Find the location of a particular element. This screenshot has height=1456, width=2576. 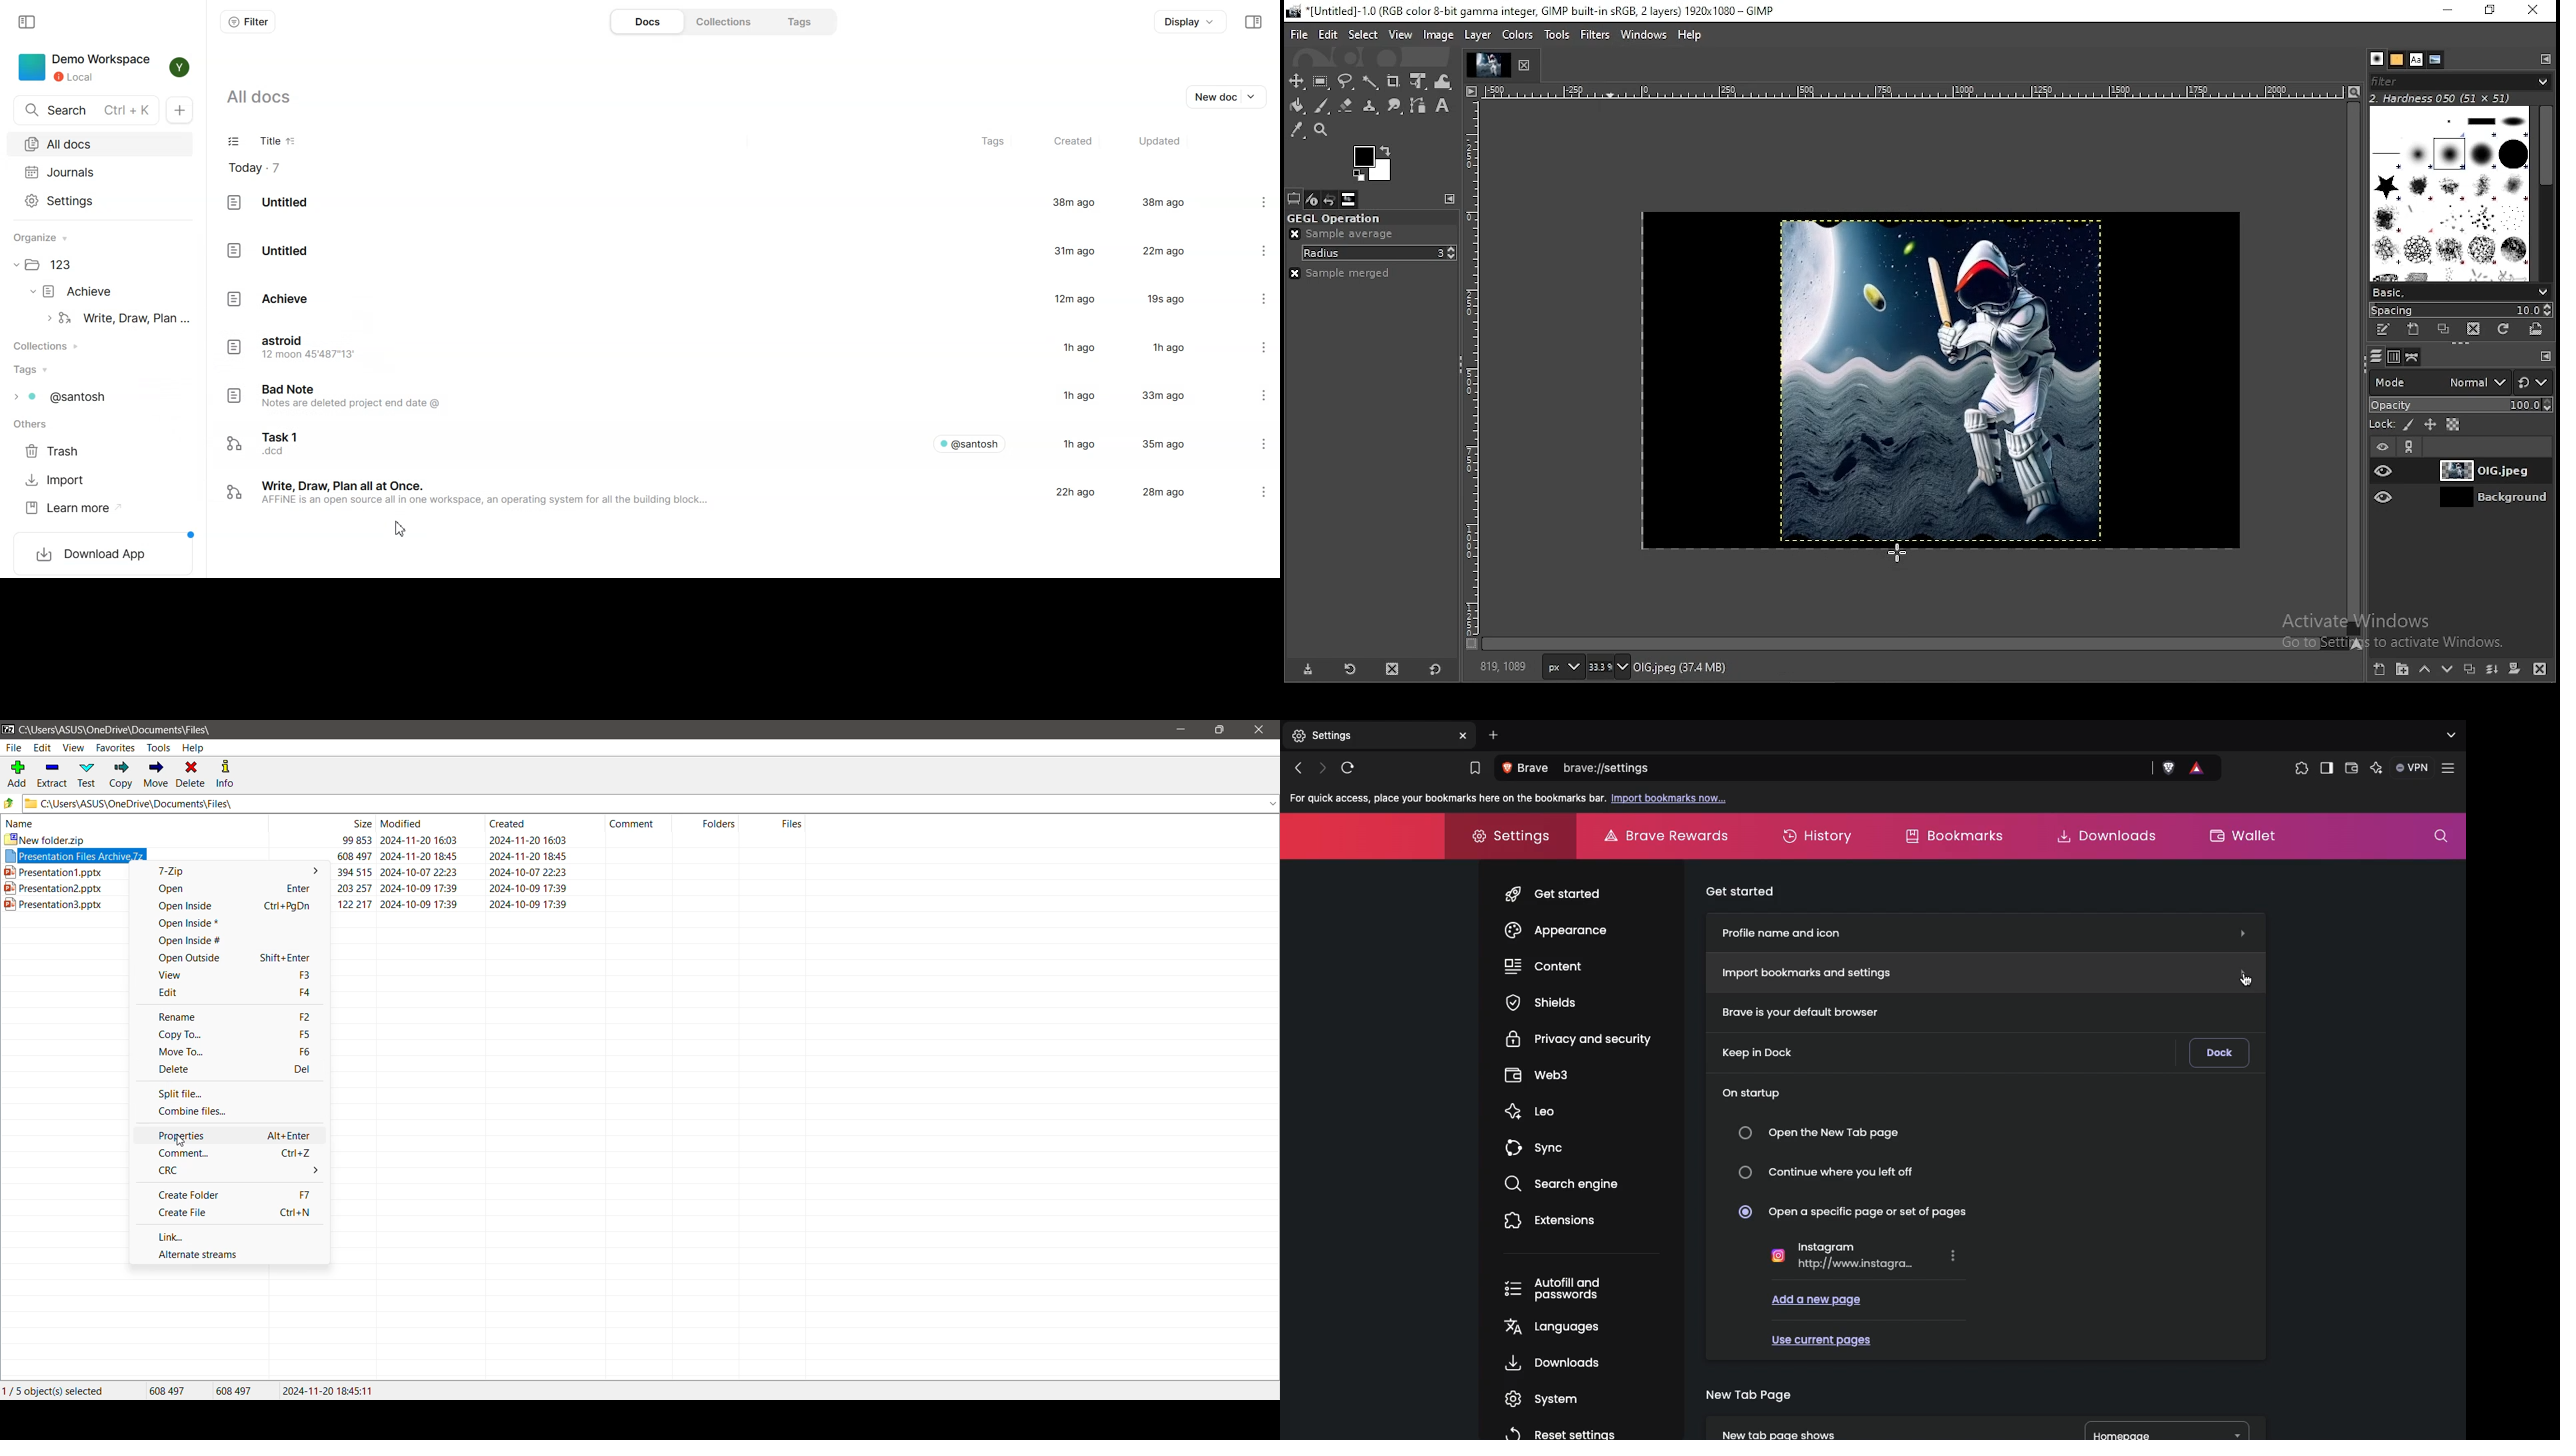

Copy is located at coordinates (119, 775).